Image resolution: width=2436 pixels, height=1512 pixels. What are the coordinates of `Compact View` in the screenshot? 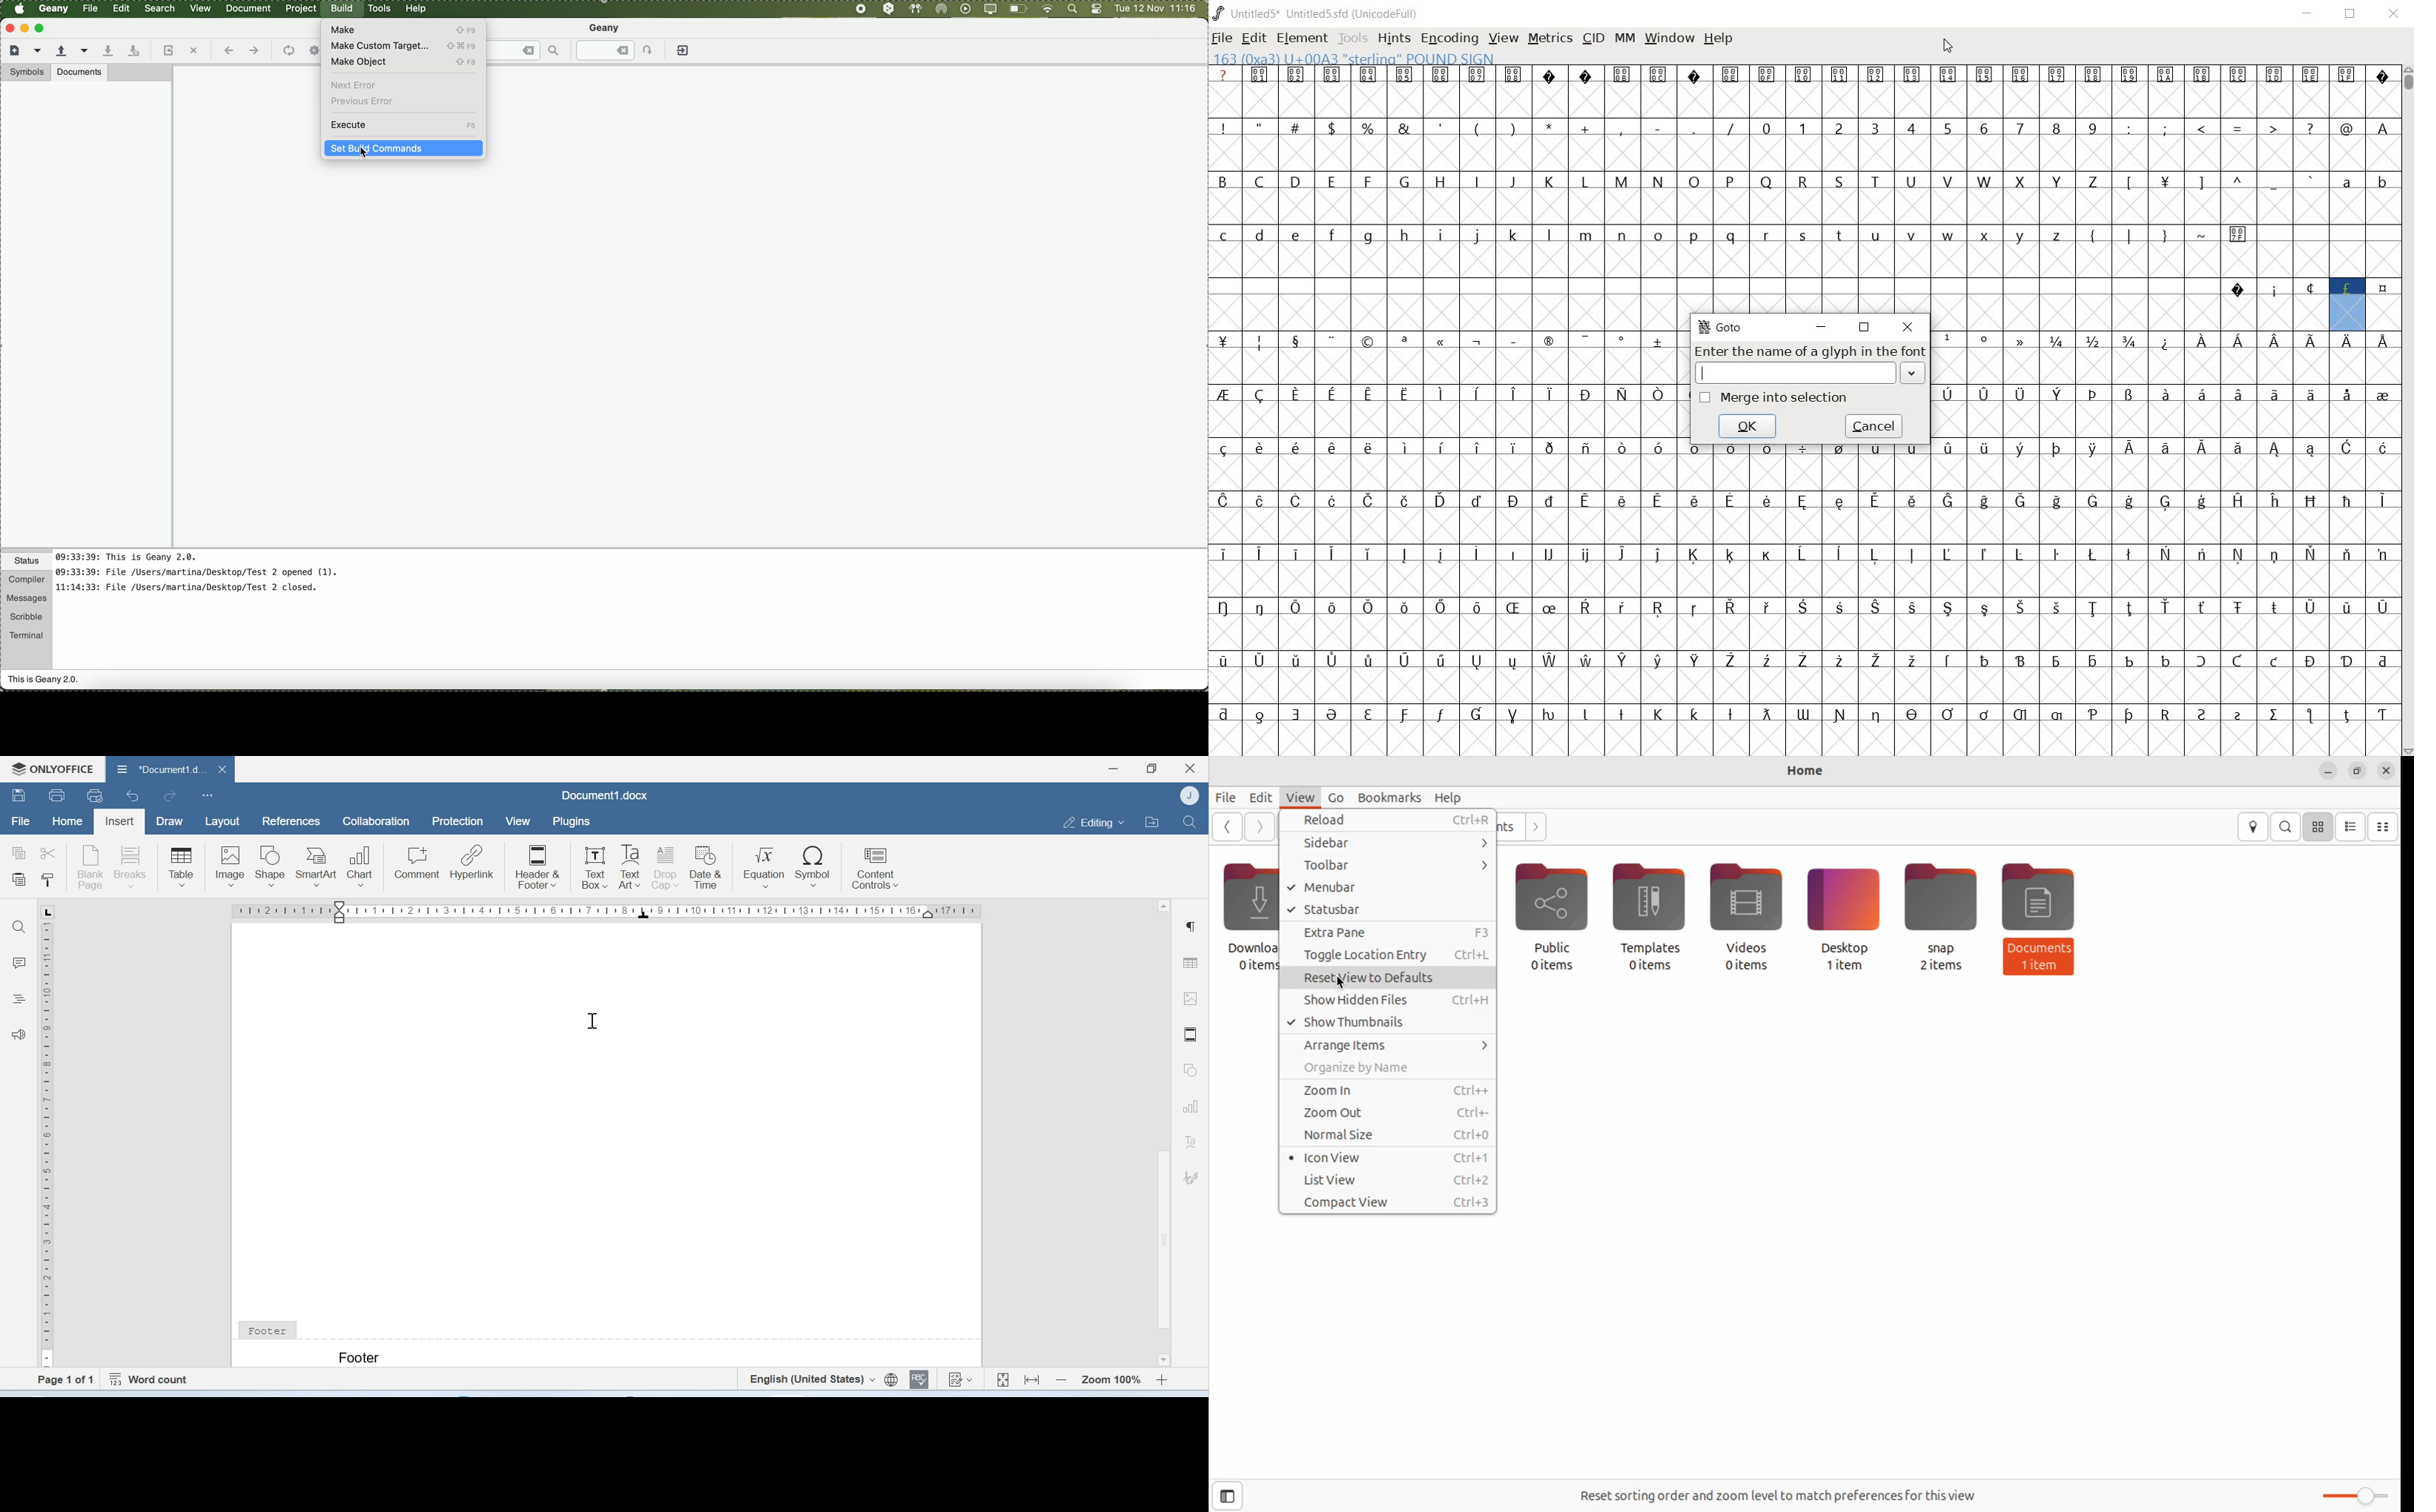 It's located at (1385, 1201).